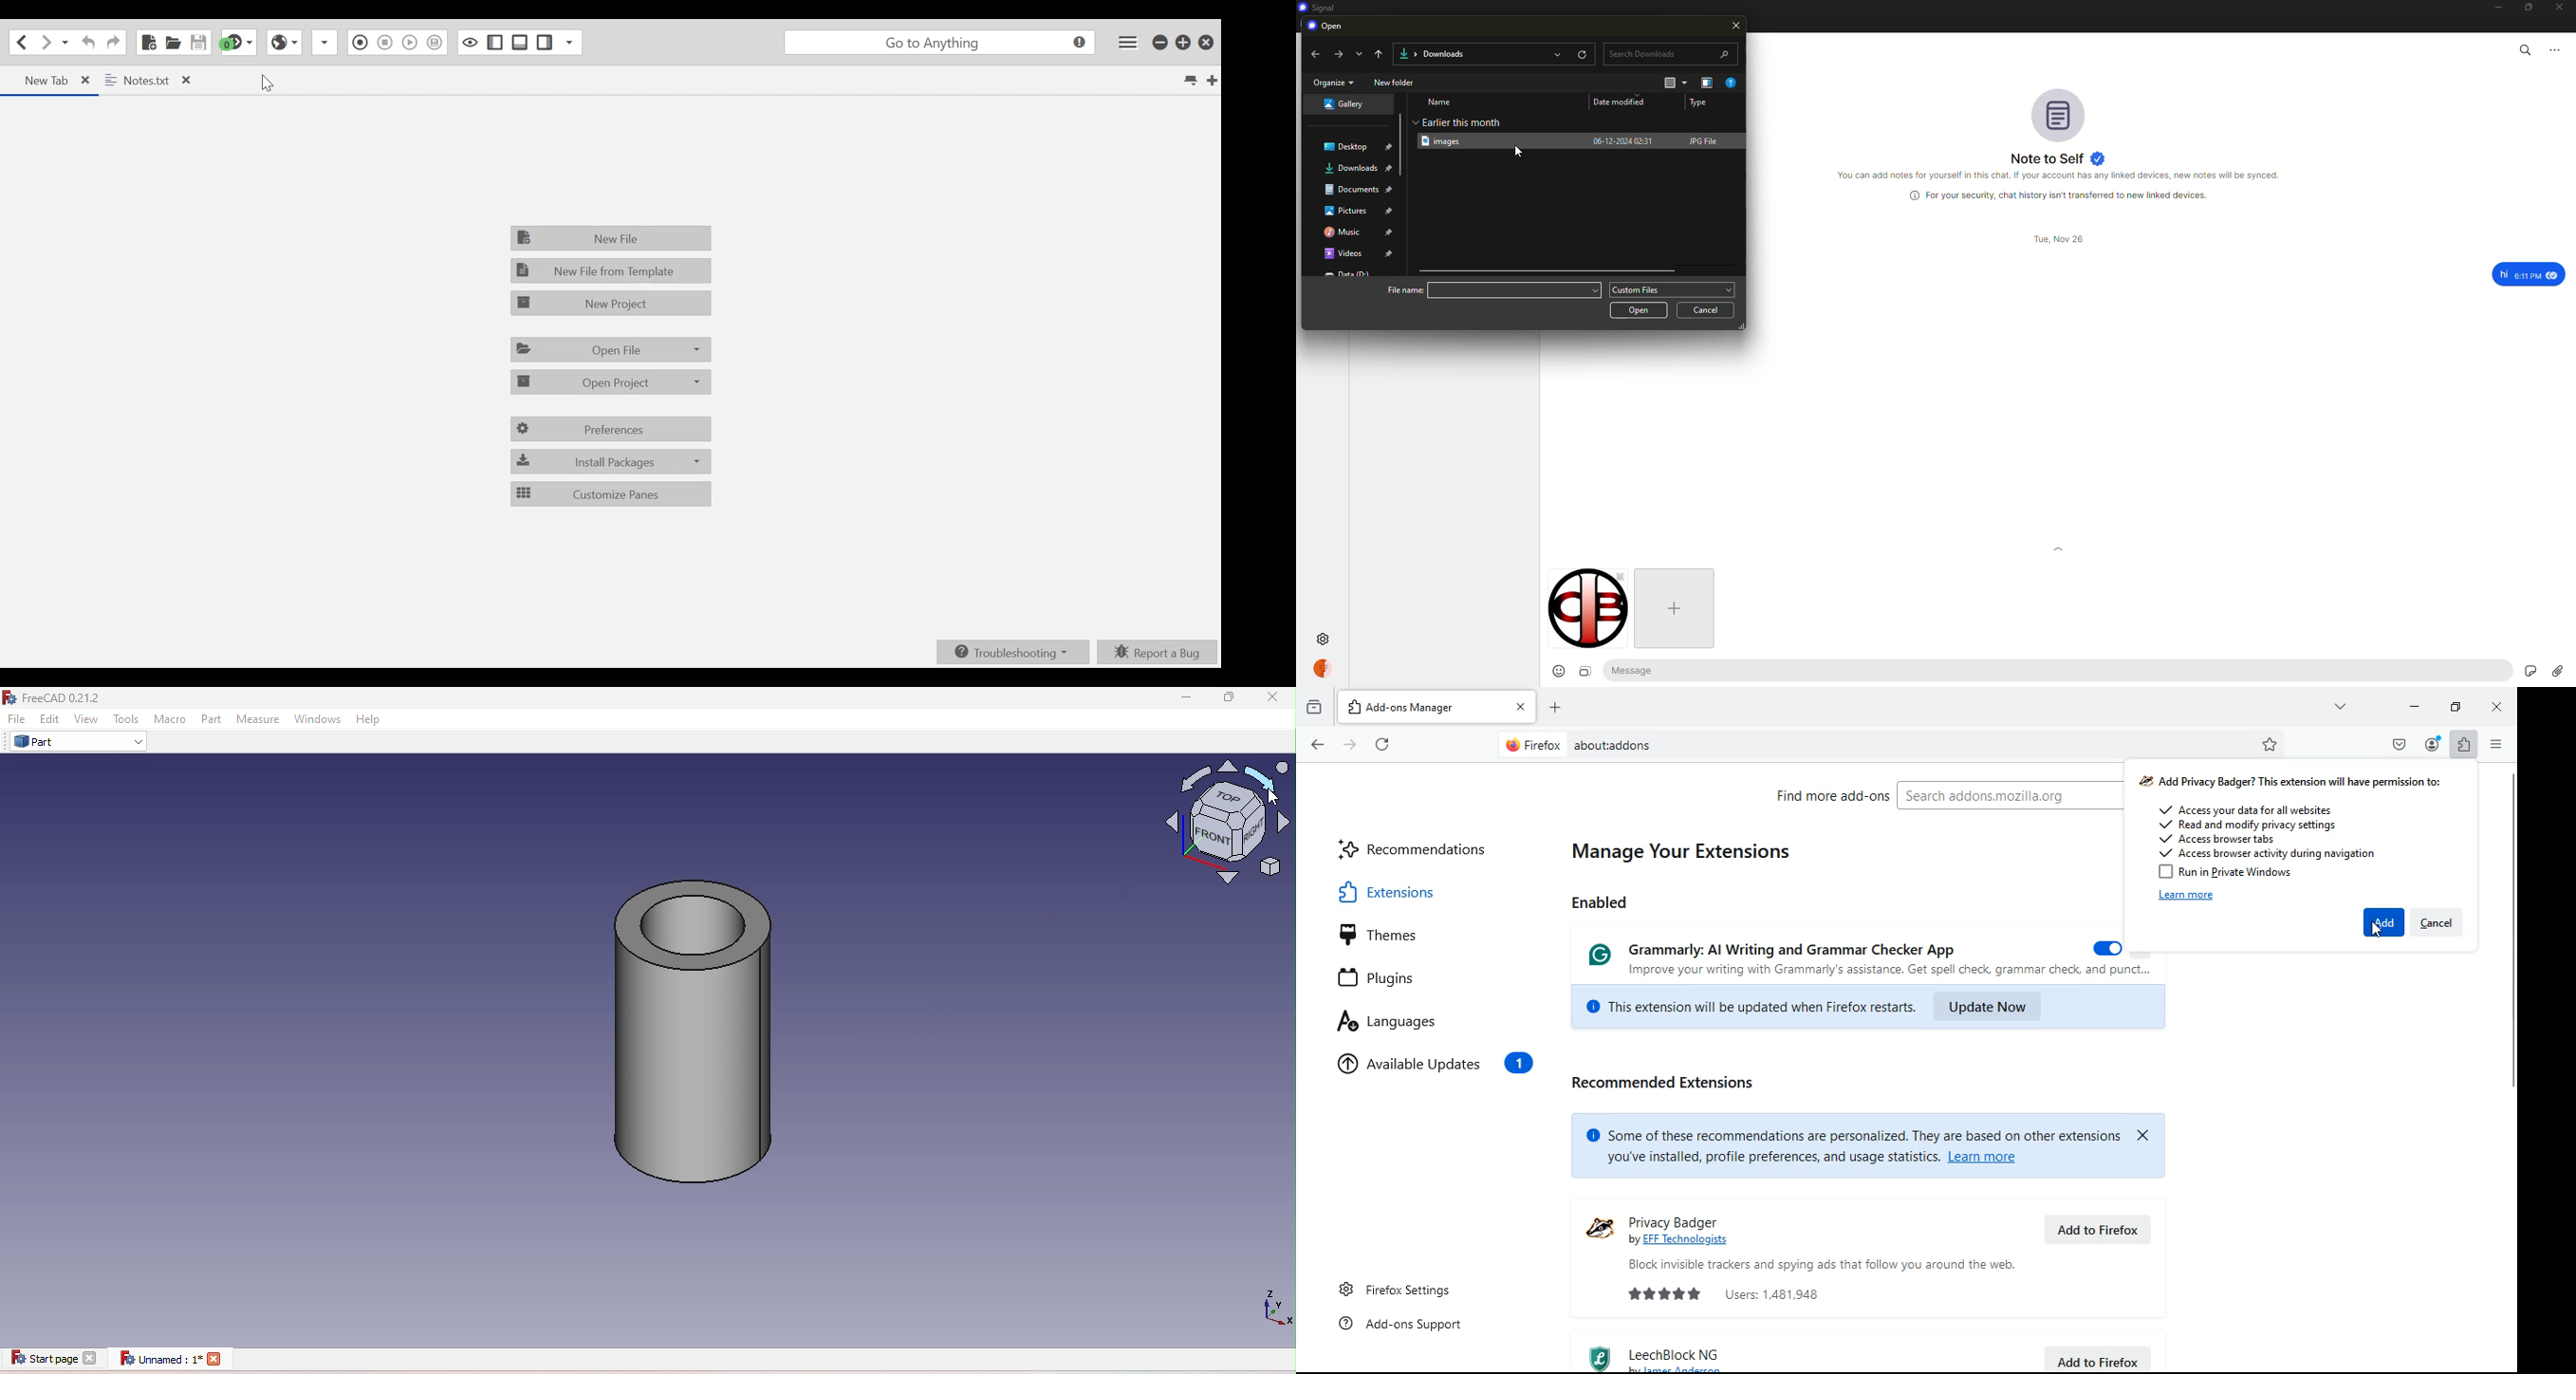  I want to click on open, so click(1640, 309).